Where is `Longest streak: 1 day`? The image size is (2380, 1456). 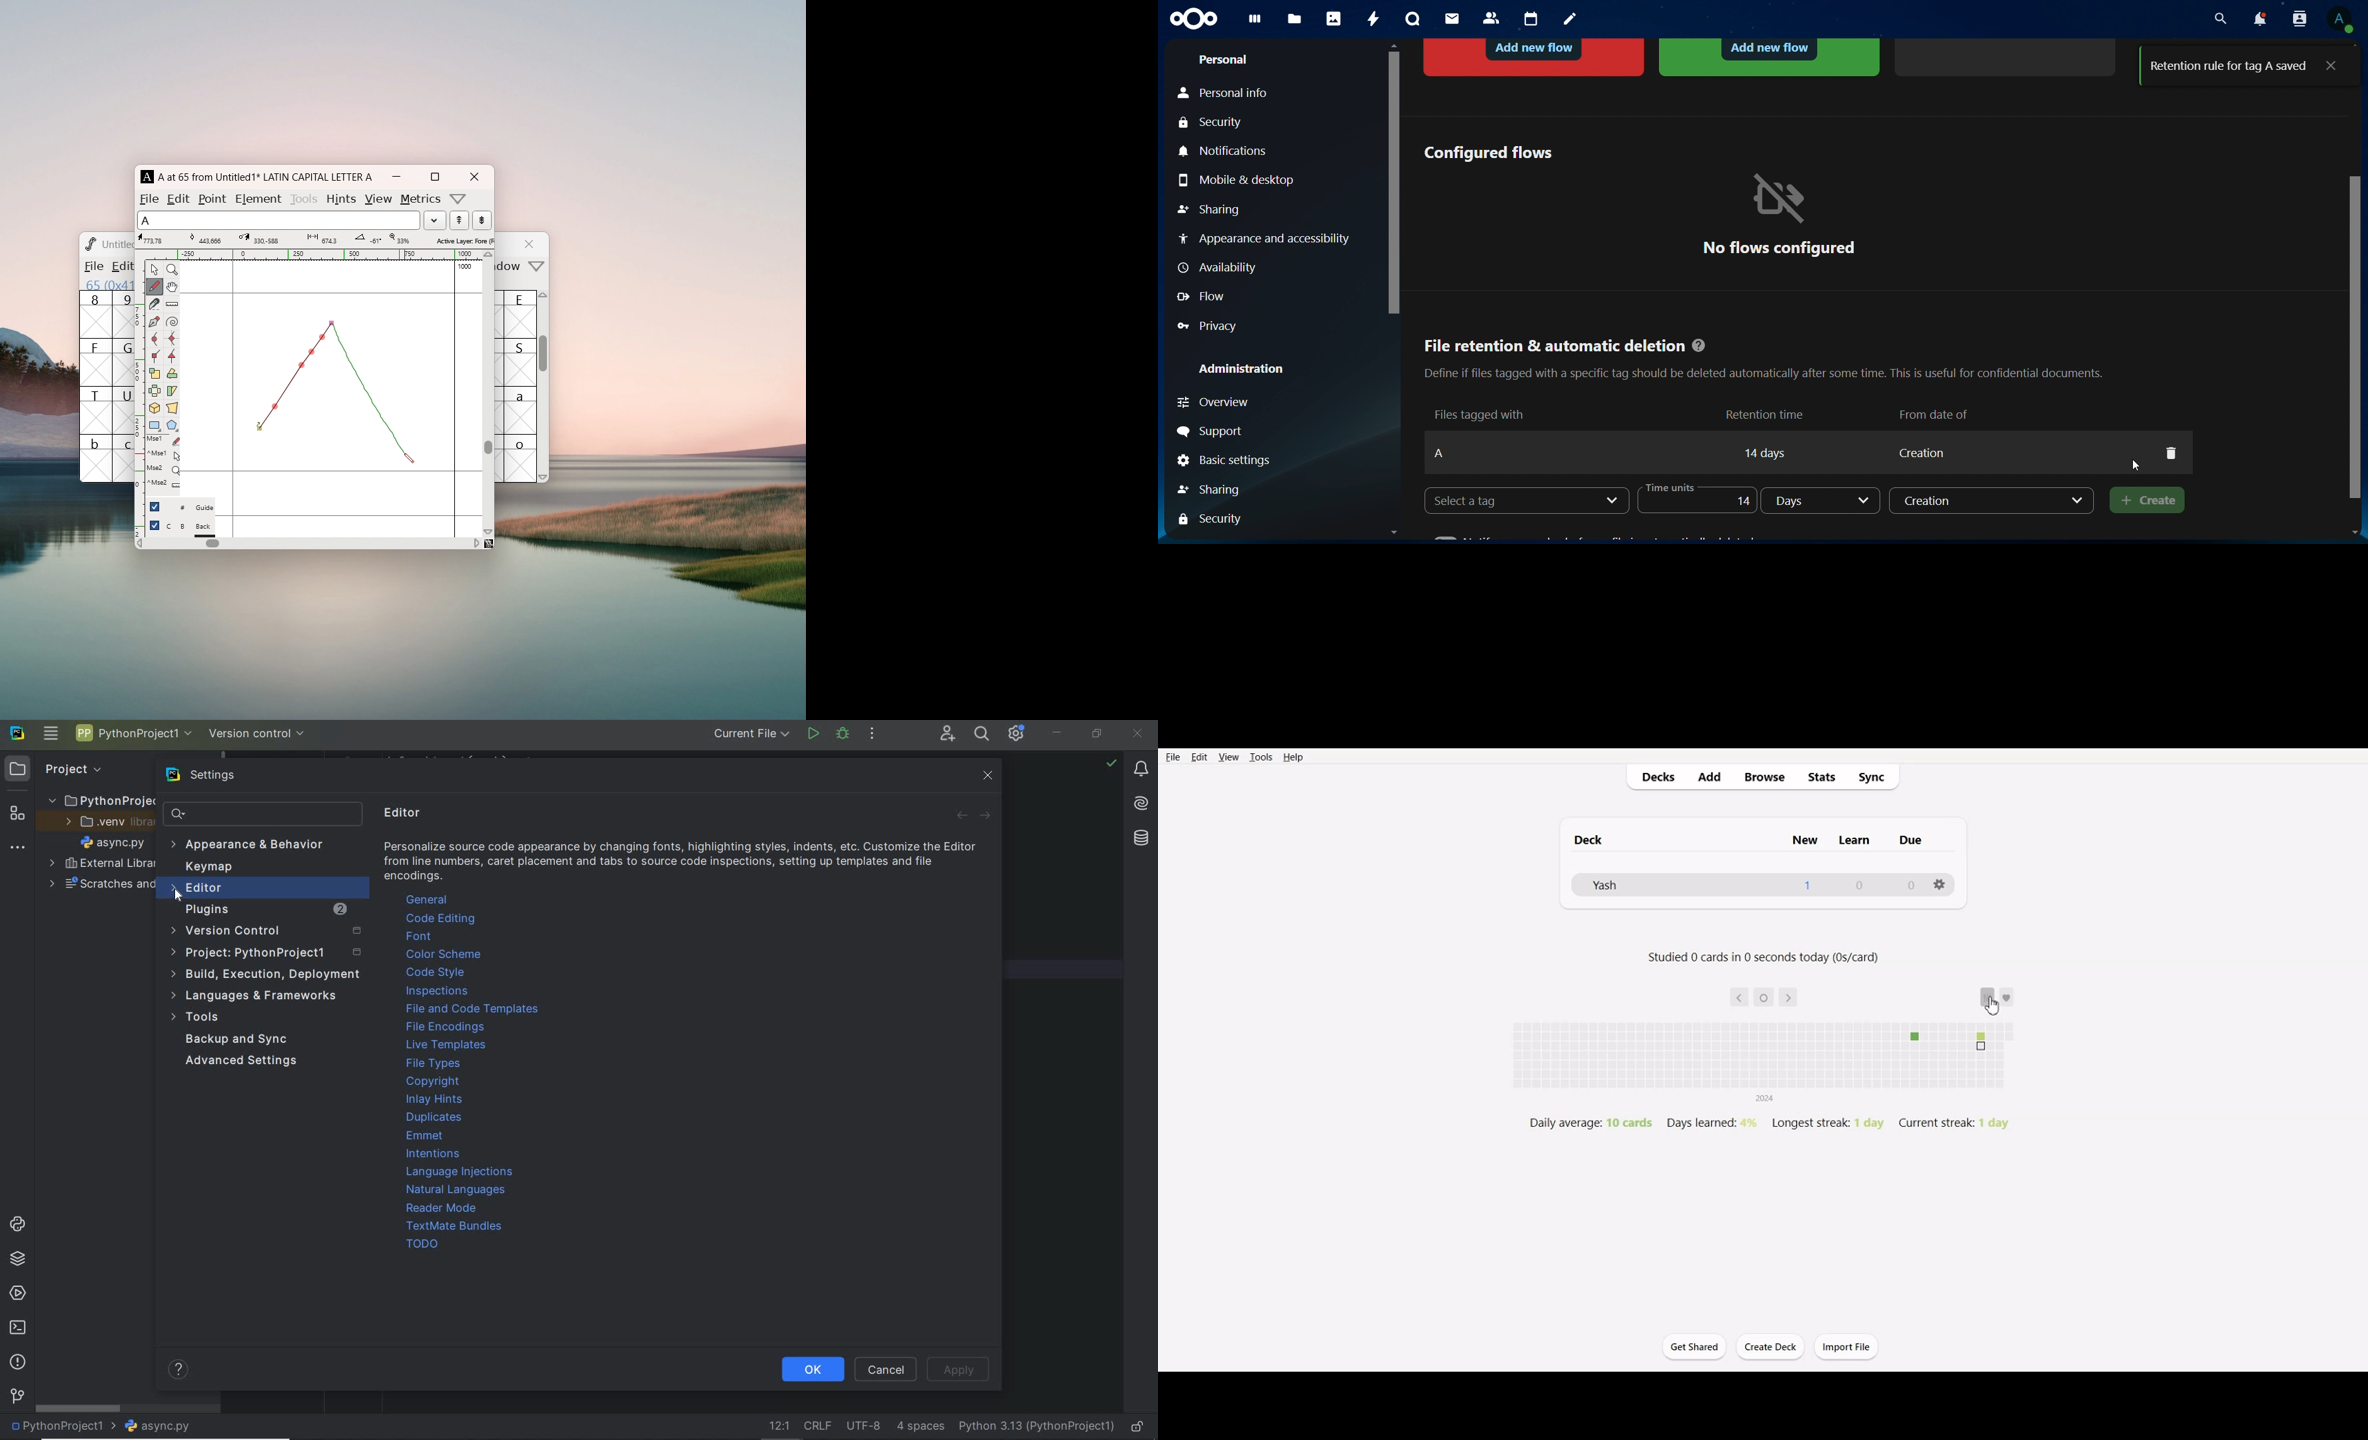
Longest streak: 1 day is located at coordinates (1827, 1124).